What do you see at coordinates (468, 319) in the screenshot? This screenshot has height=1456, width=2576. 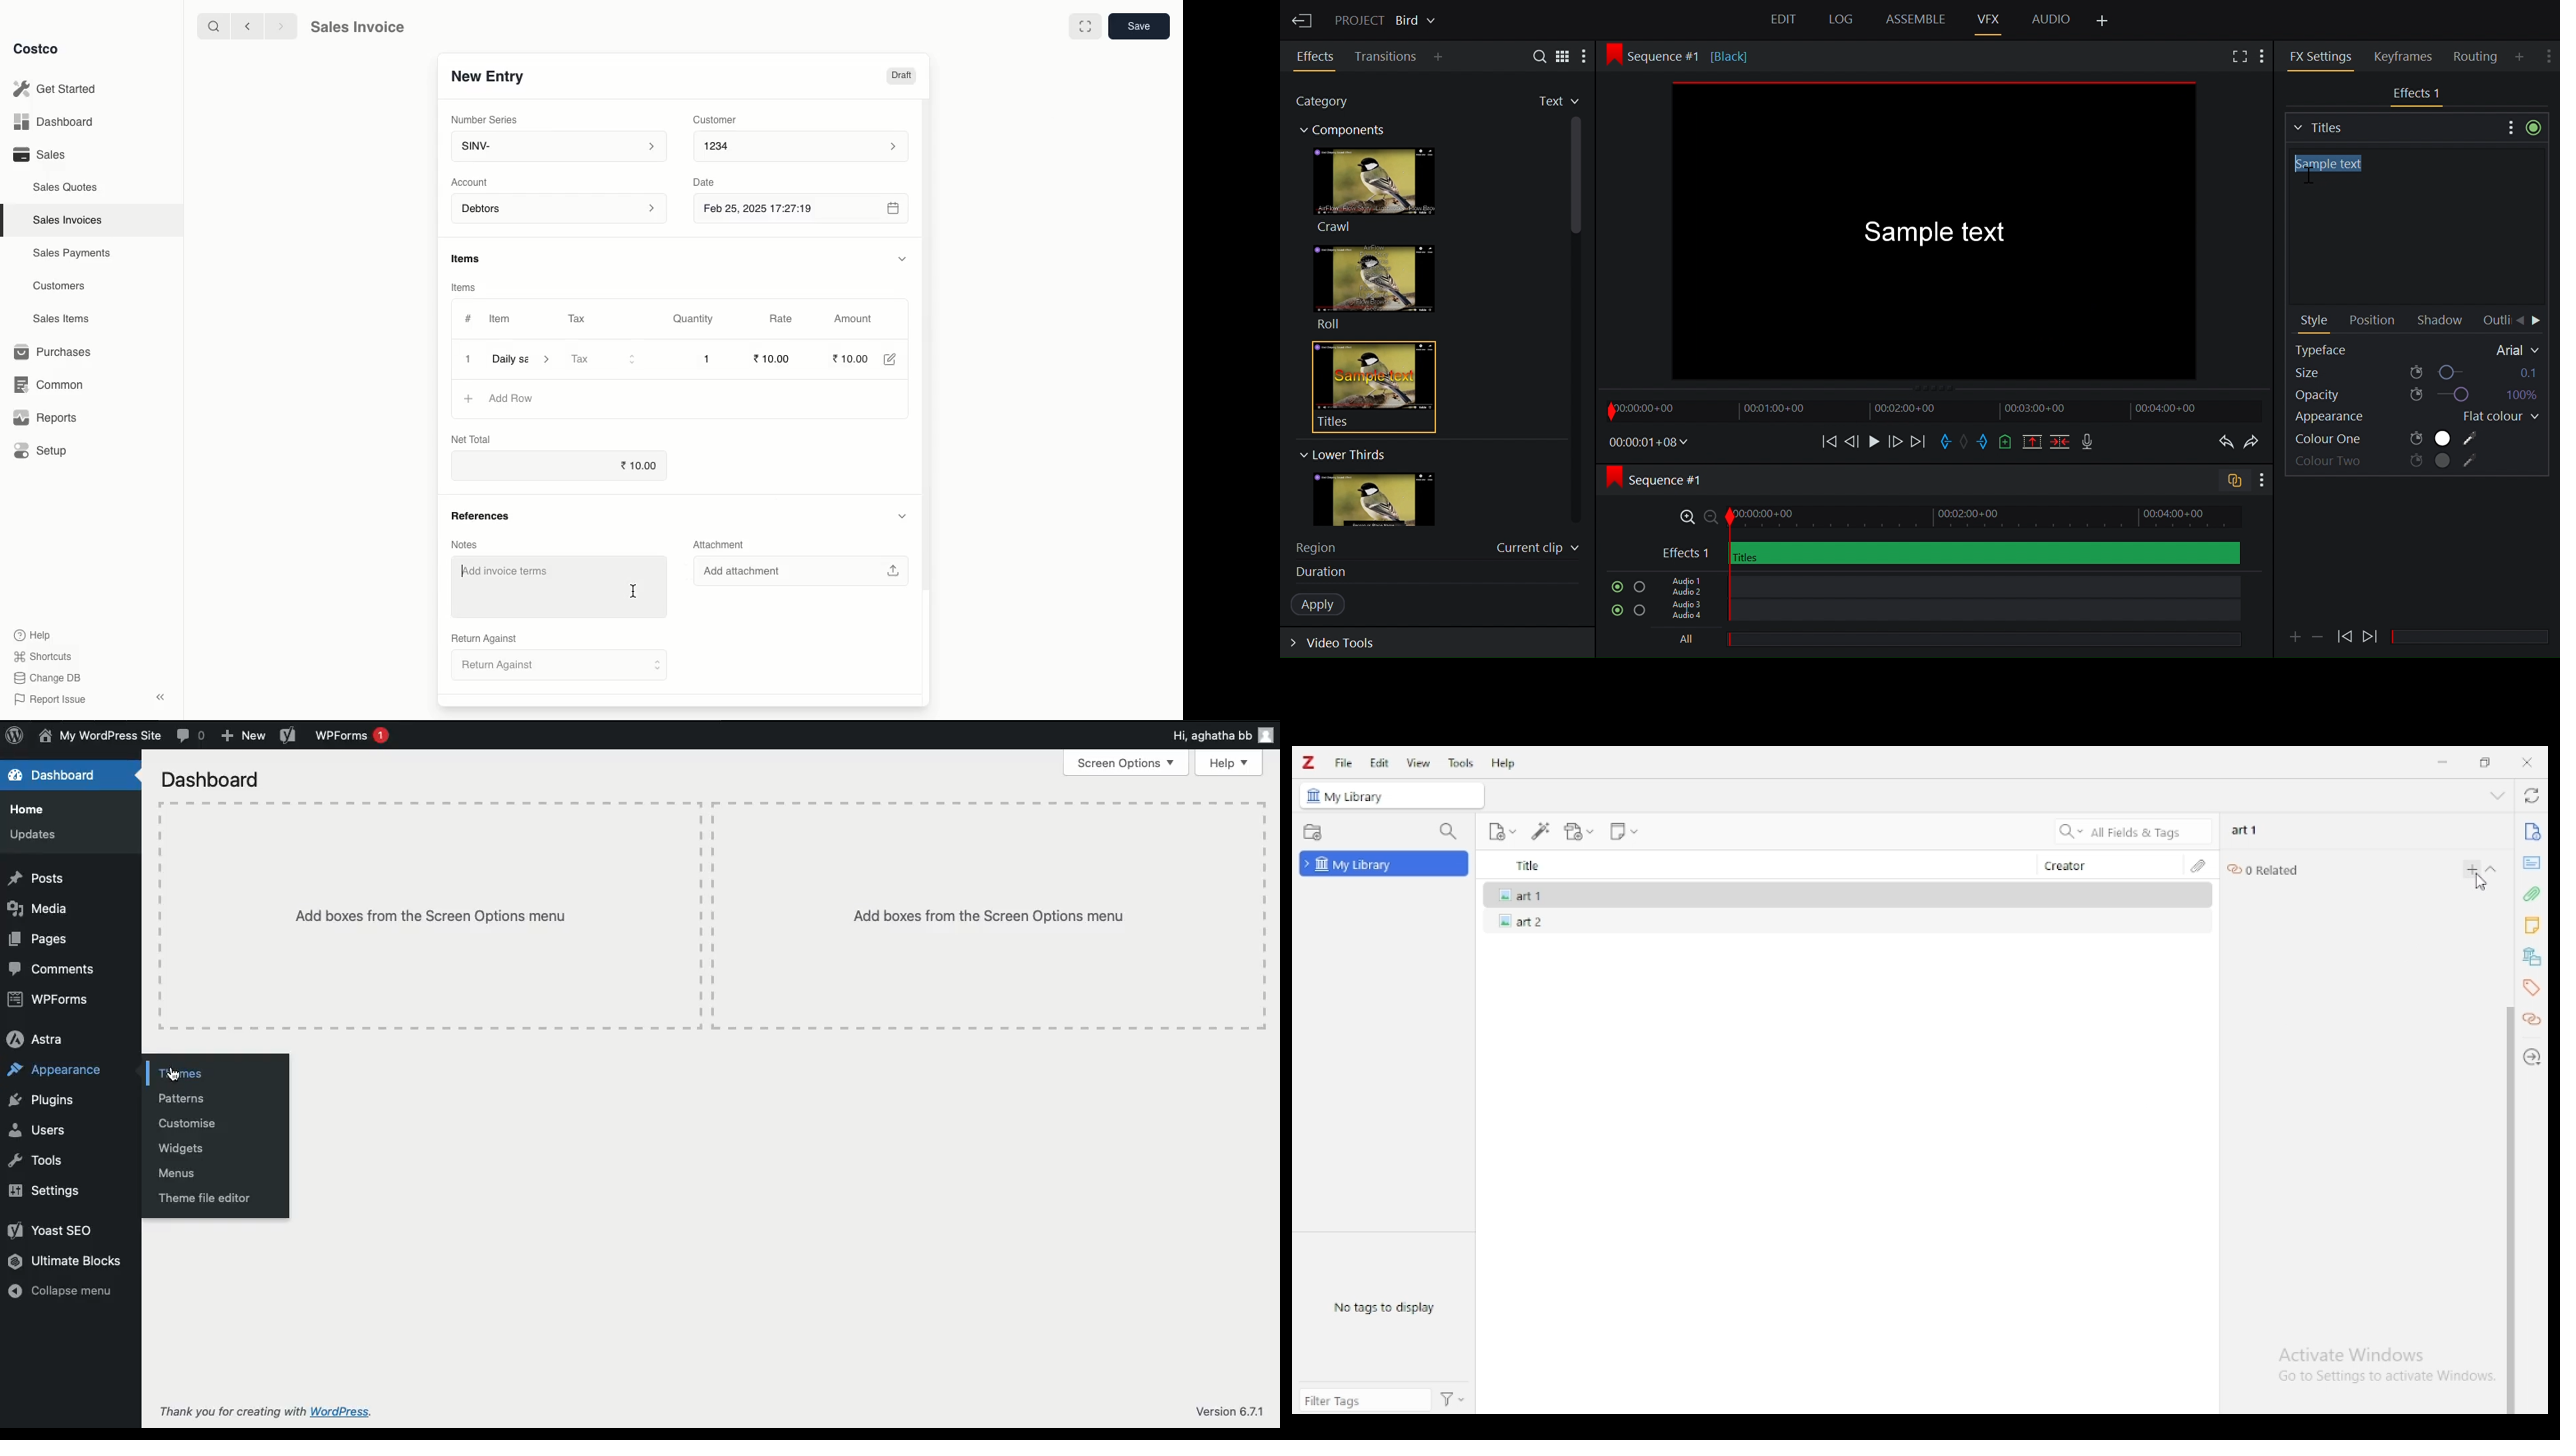 I see `#` at bounding box center [468, 319].